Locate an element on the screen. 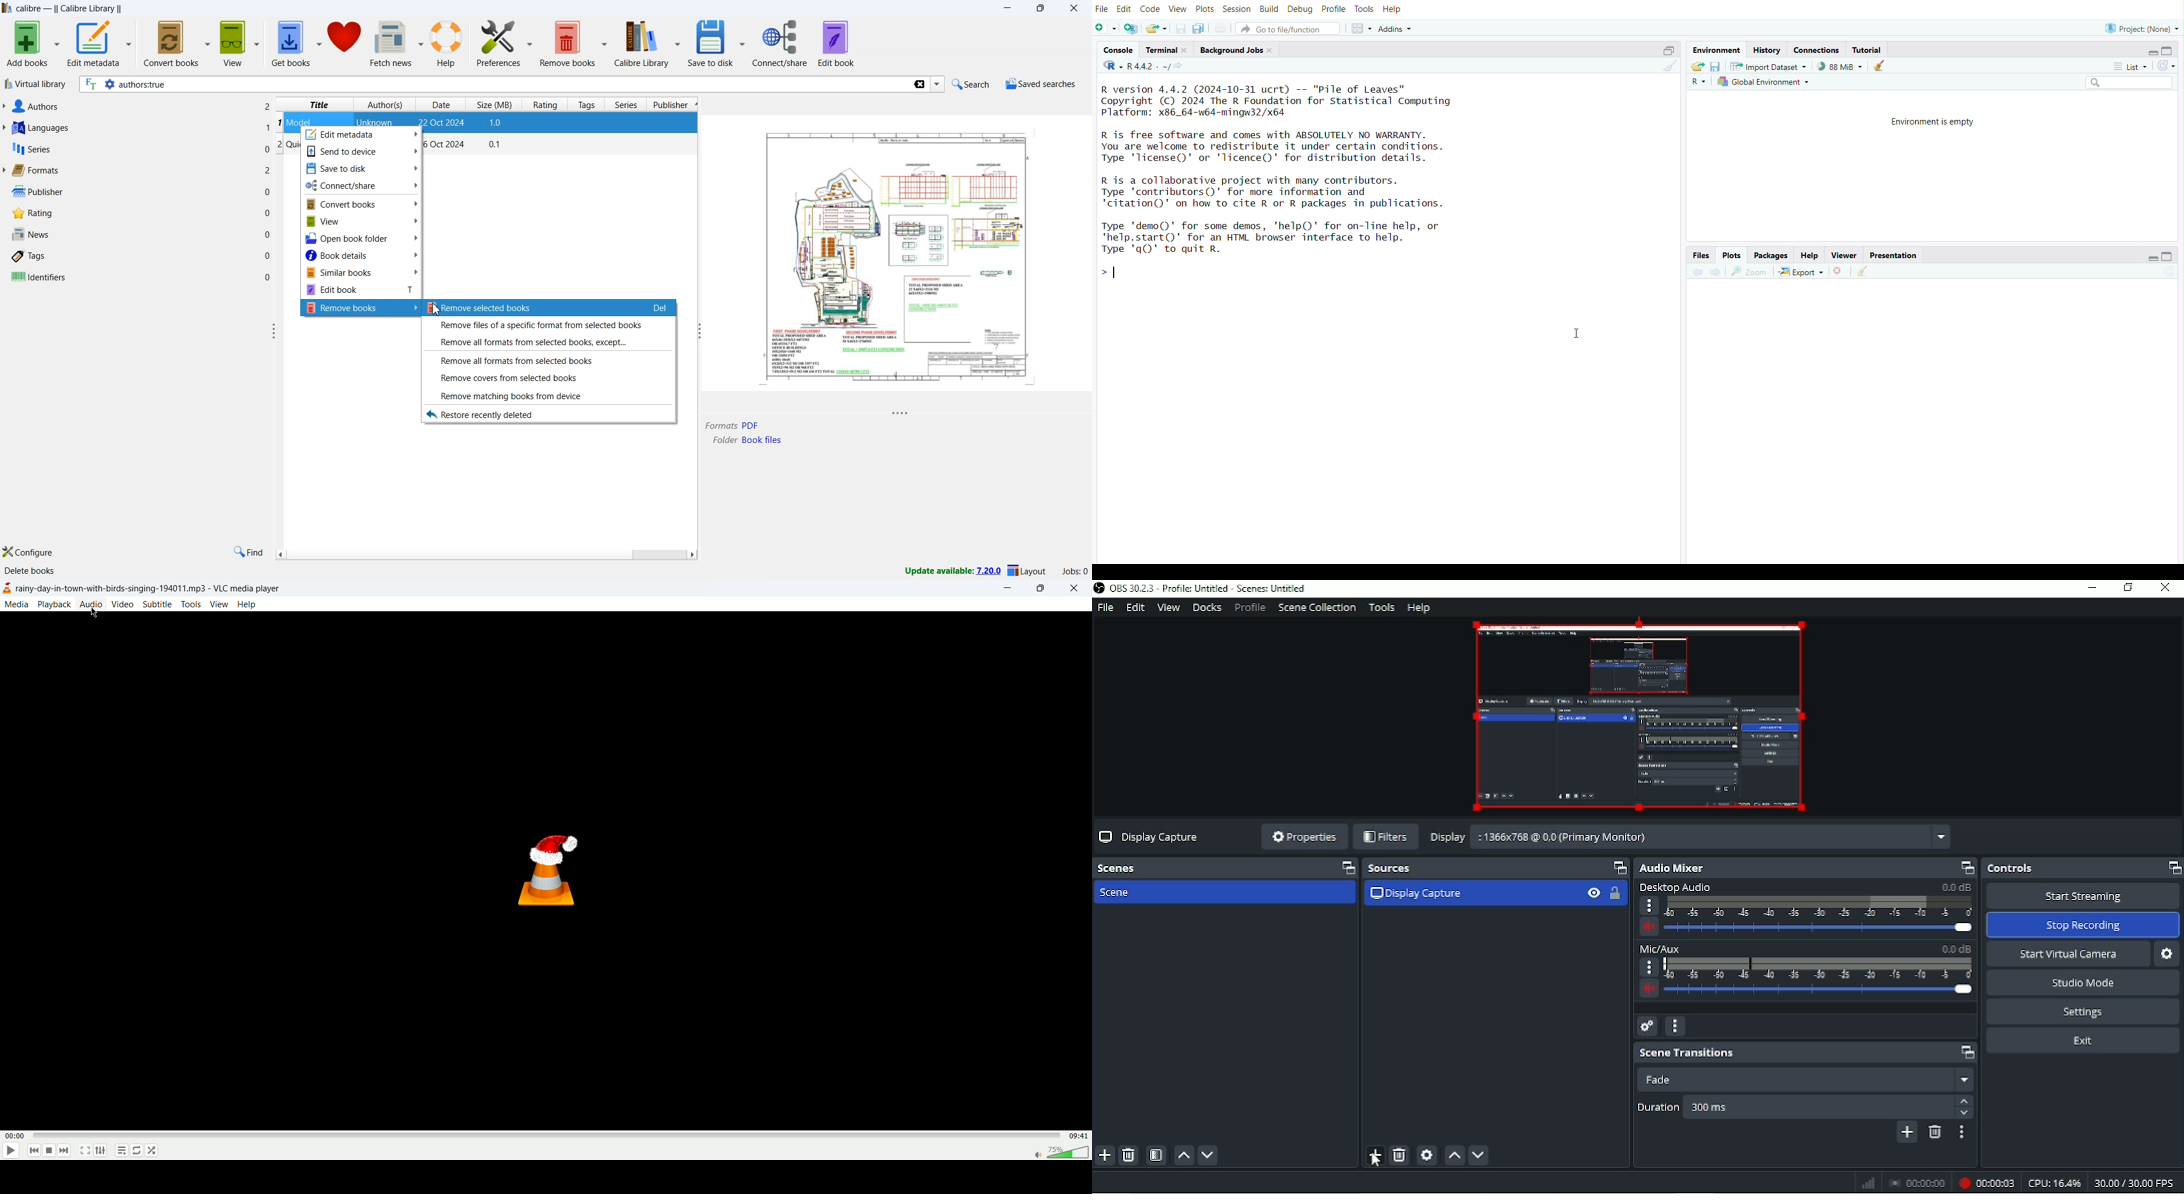 This screenshot has width=2184, height=1204. previous plot is located at coordinates (1694, 273).